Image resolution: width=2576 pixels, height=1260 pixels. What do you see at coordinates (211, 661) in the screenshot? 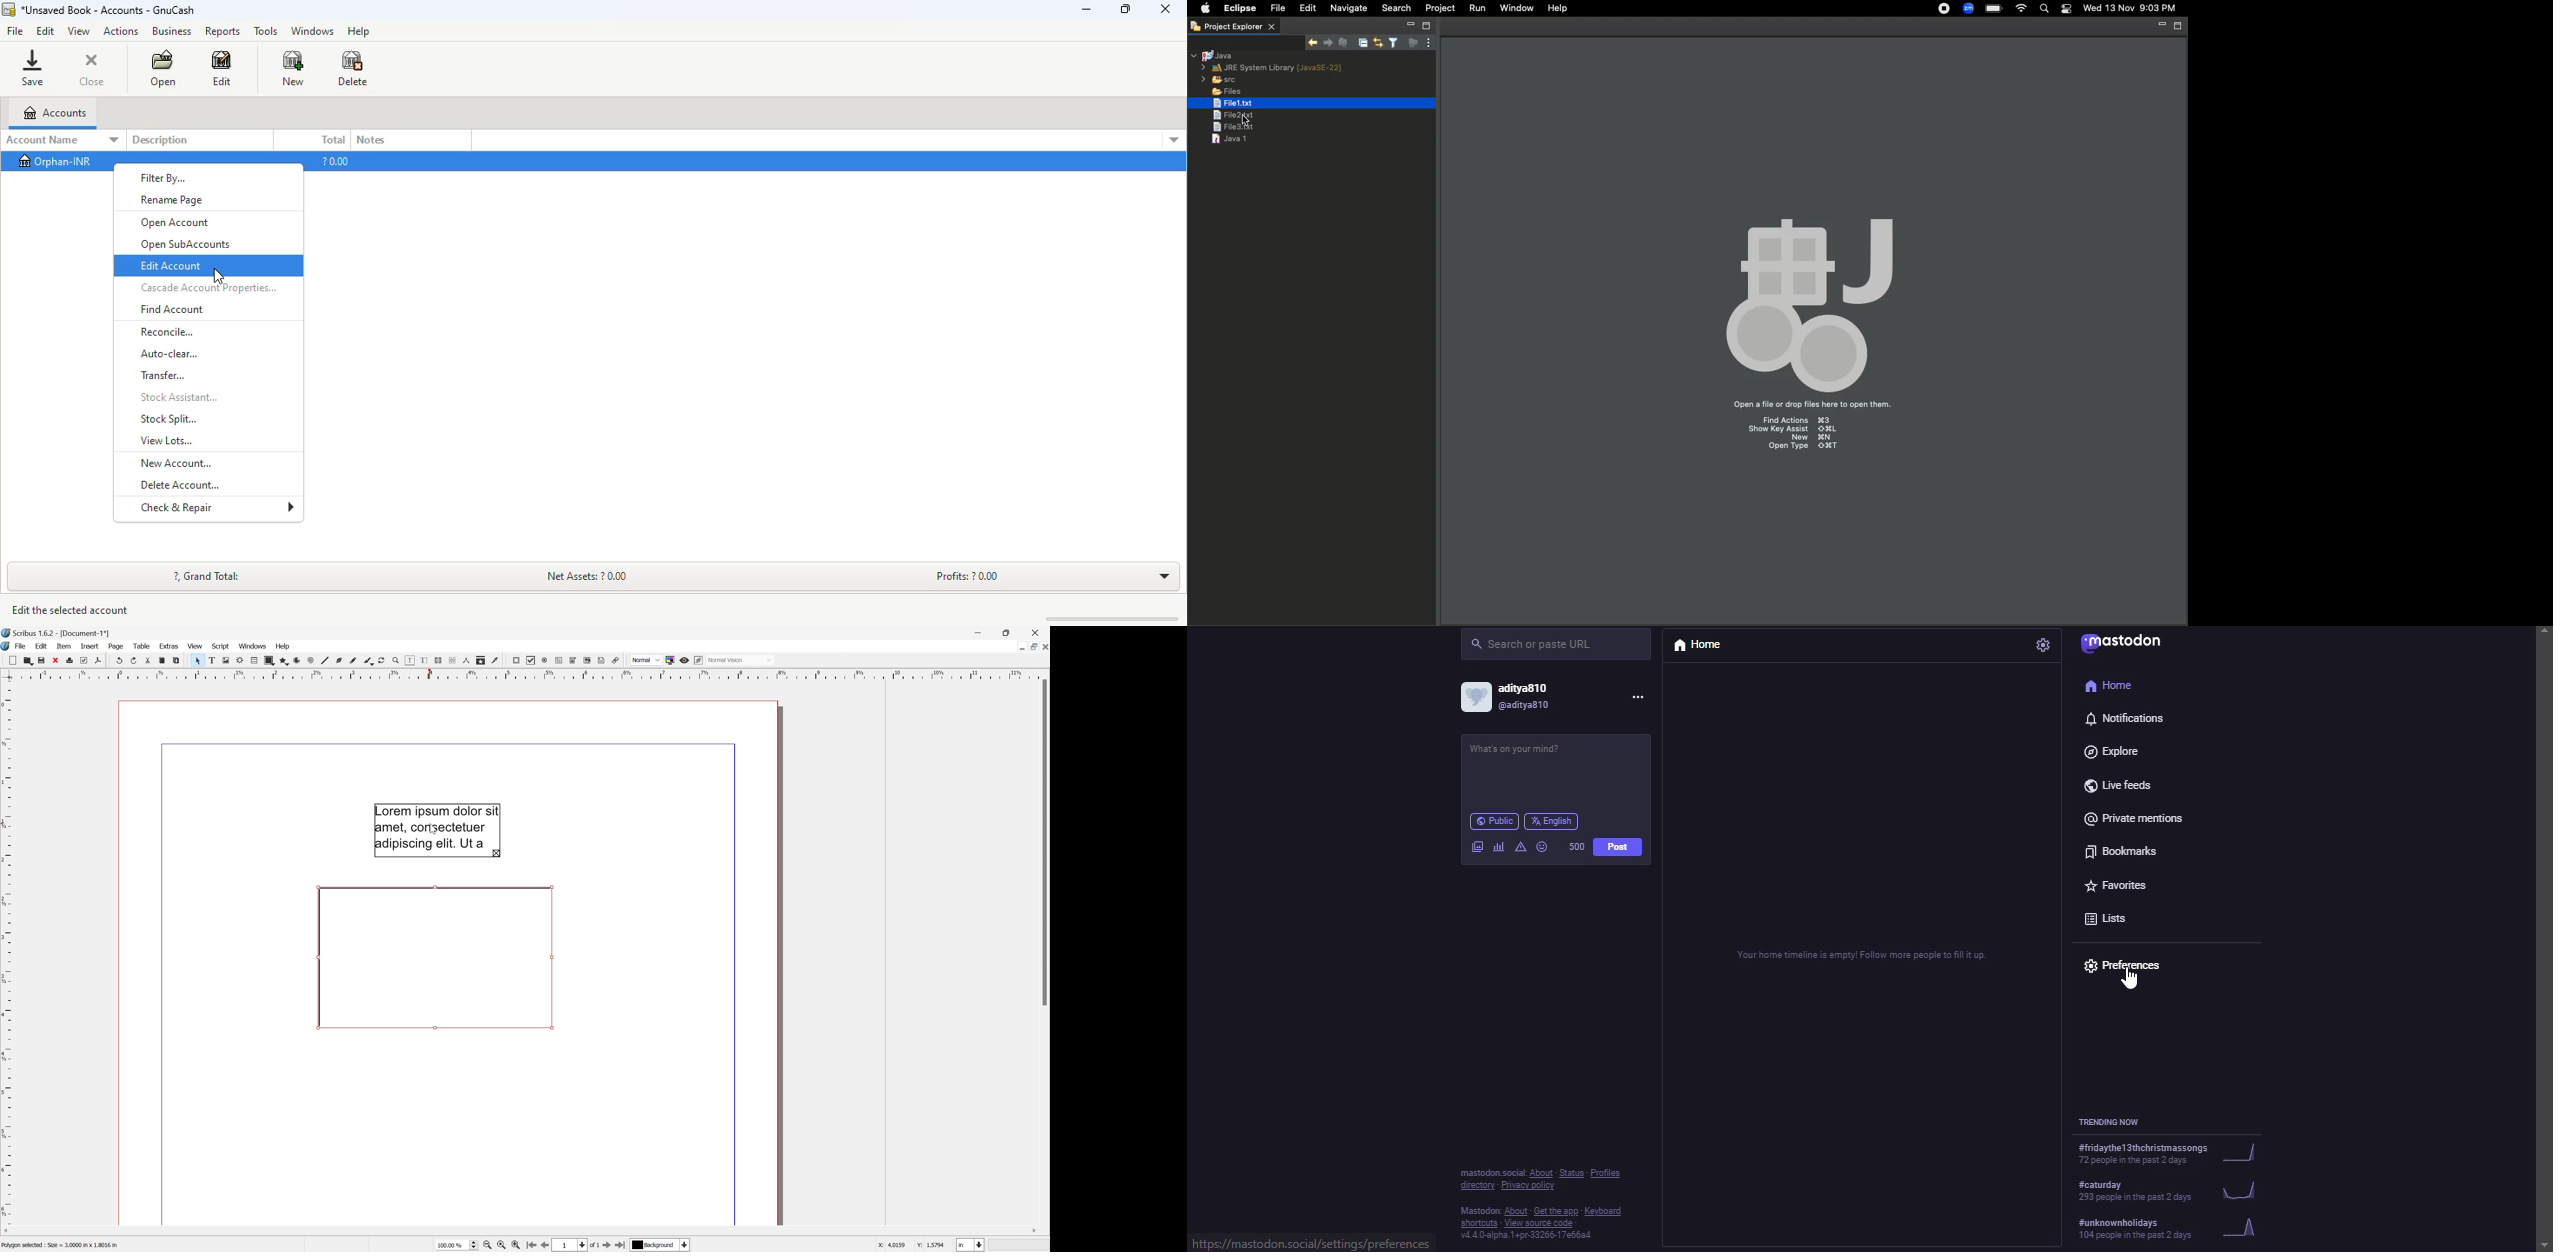
I see `Text frame` at bounding box center [211, 661].